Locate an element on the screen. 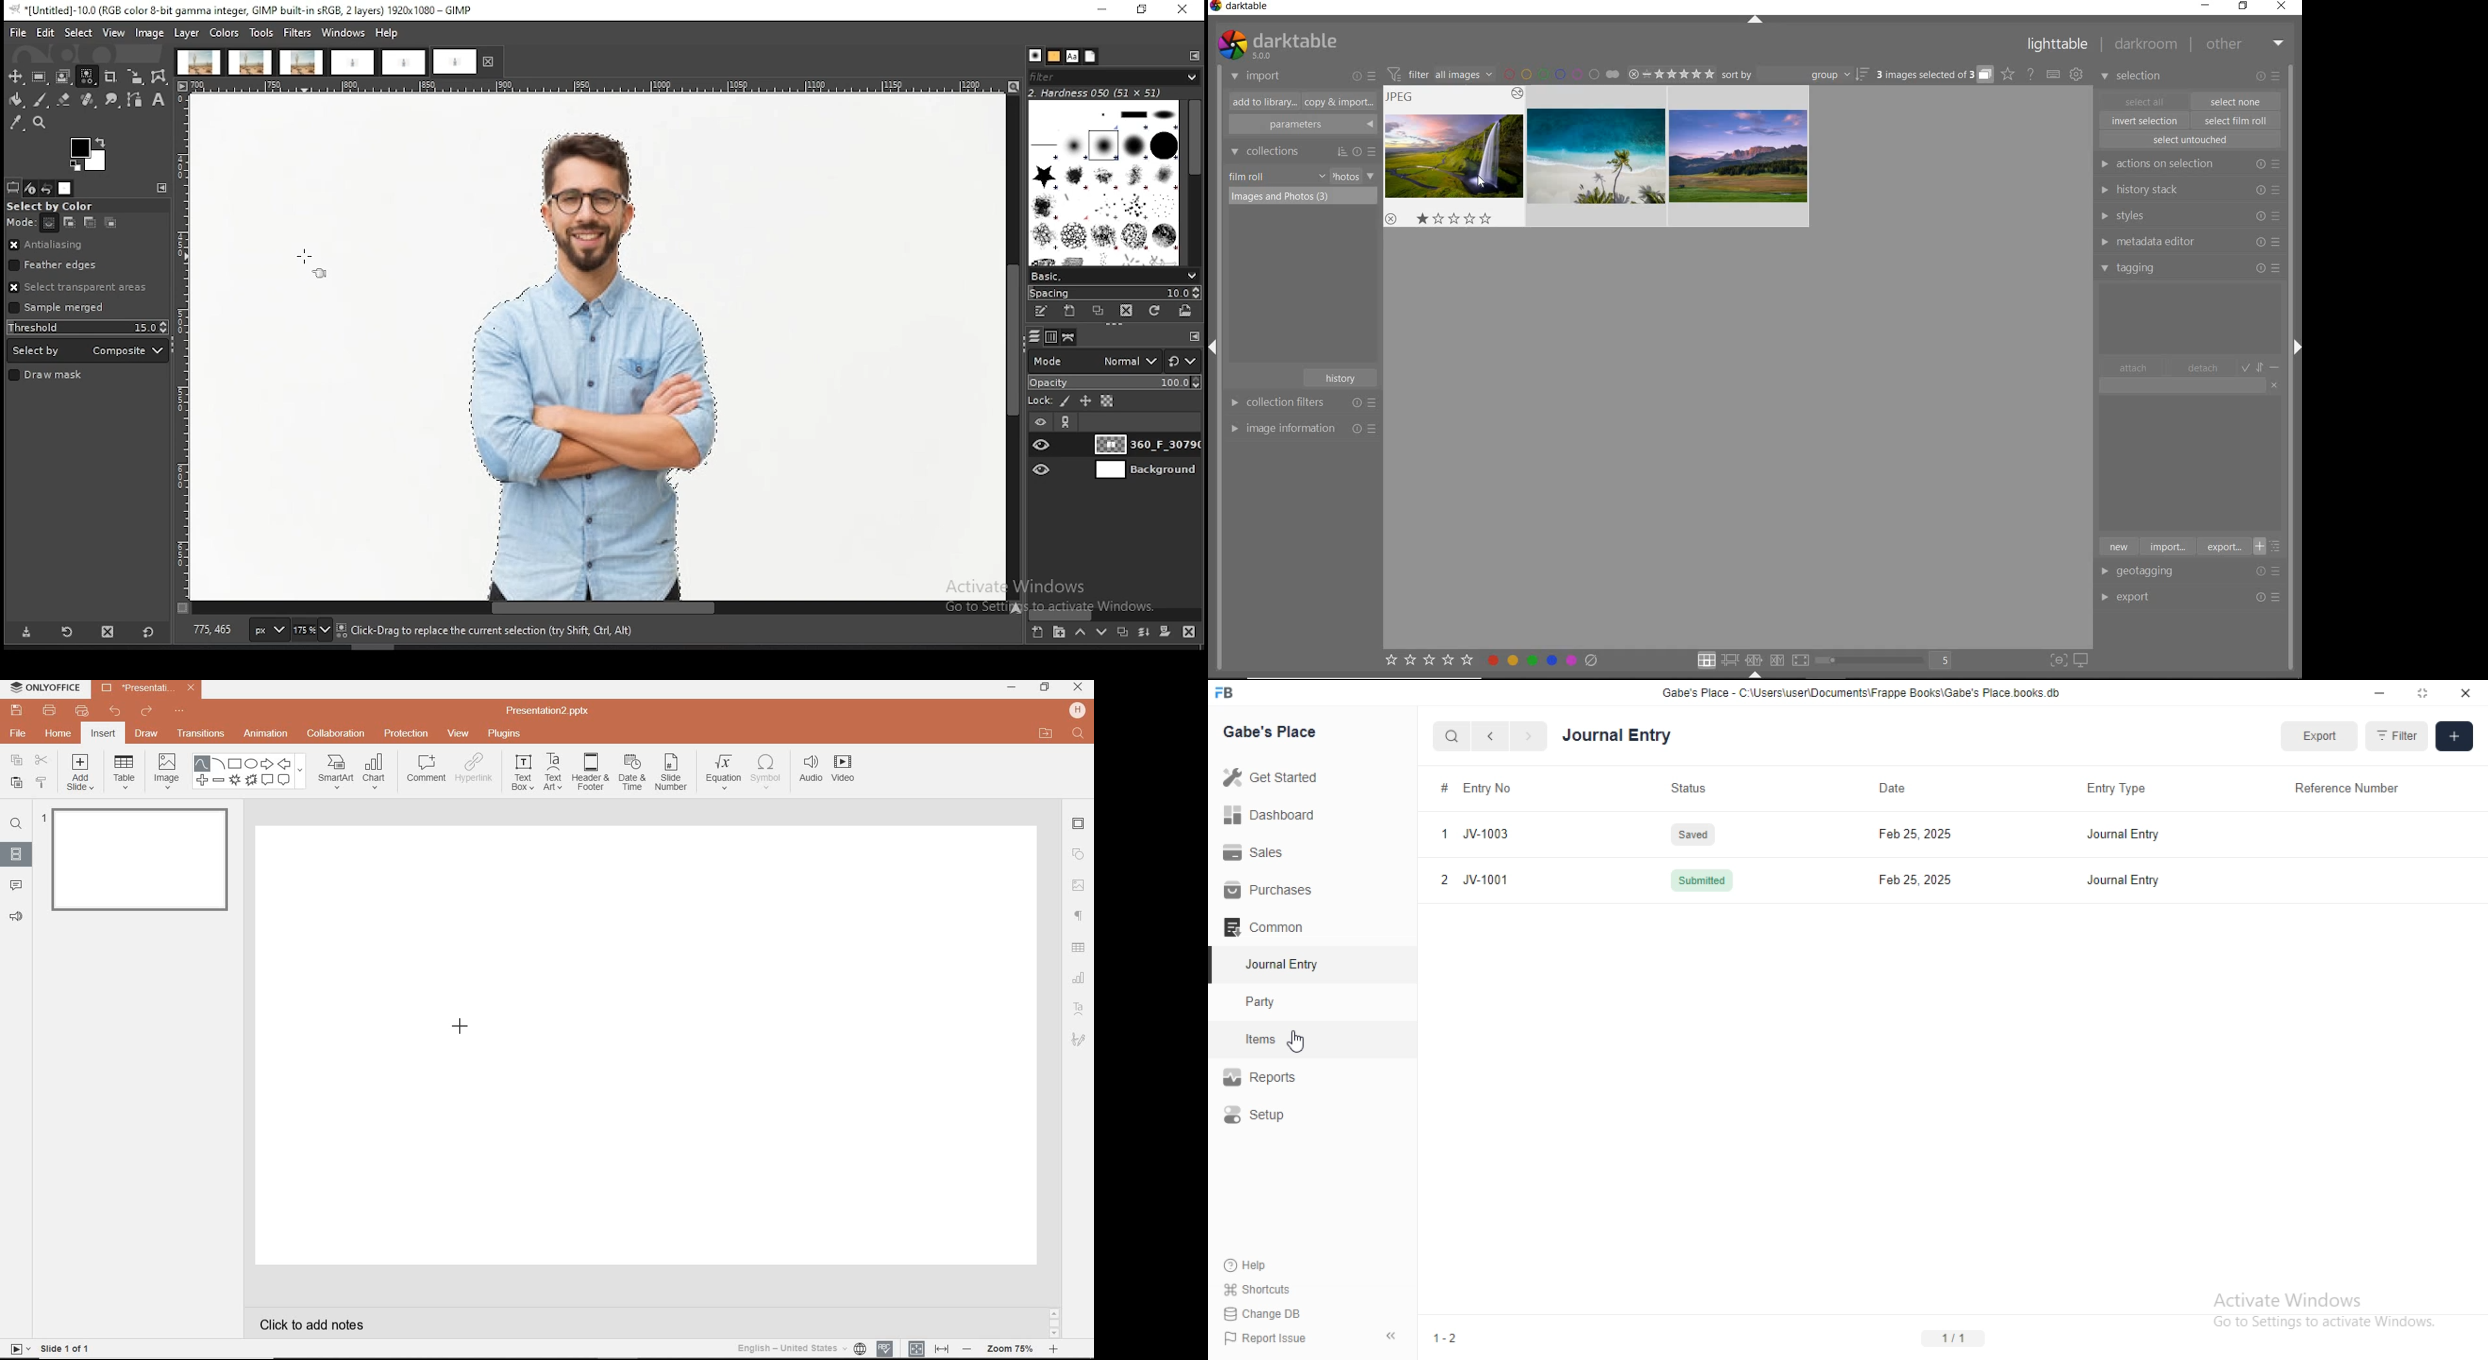  FEEDBACK & SUPPORT is located at coordinates (16, 917).